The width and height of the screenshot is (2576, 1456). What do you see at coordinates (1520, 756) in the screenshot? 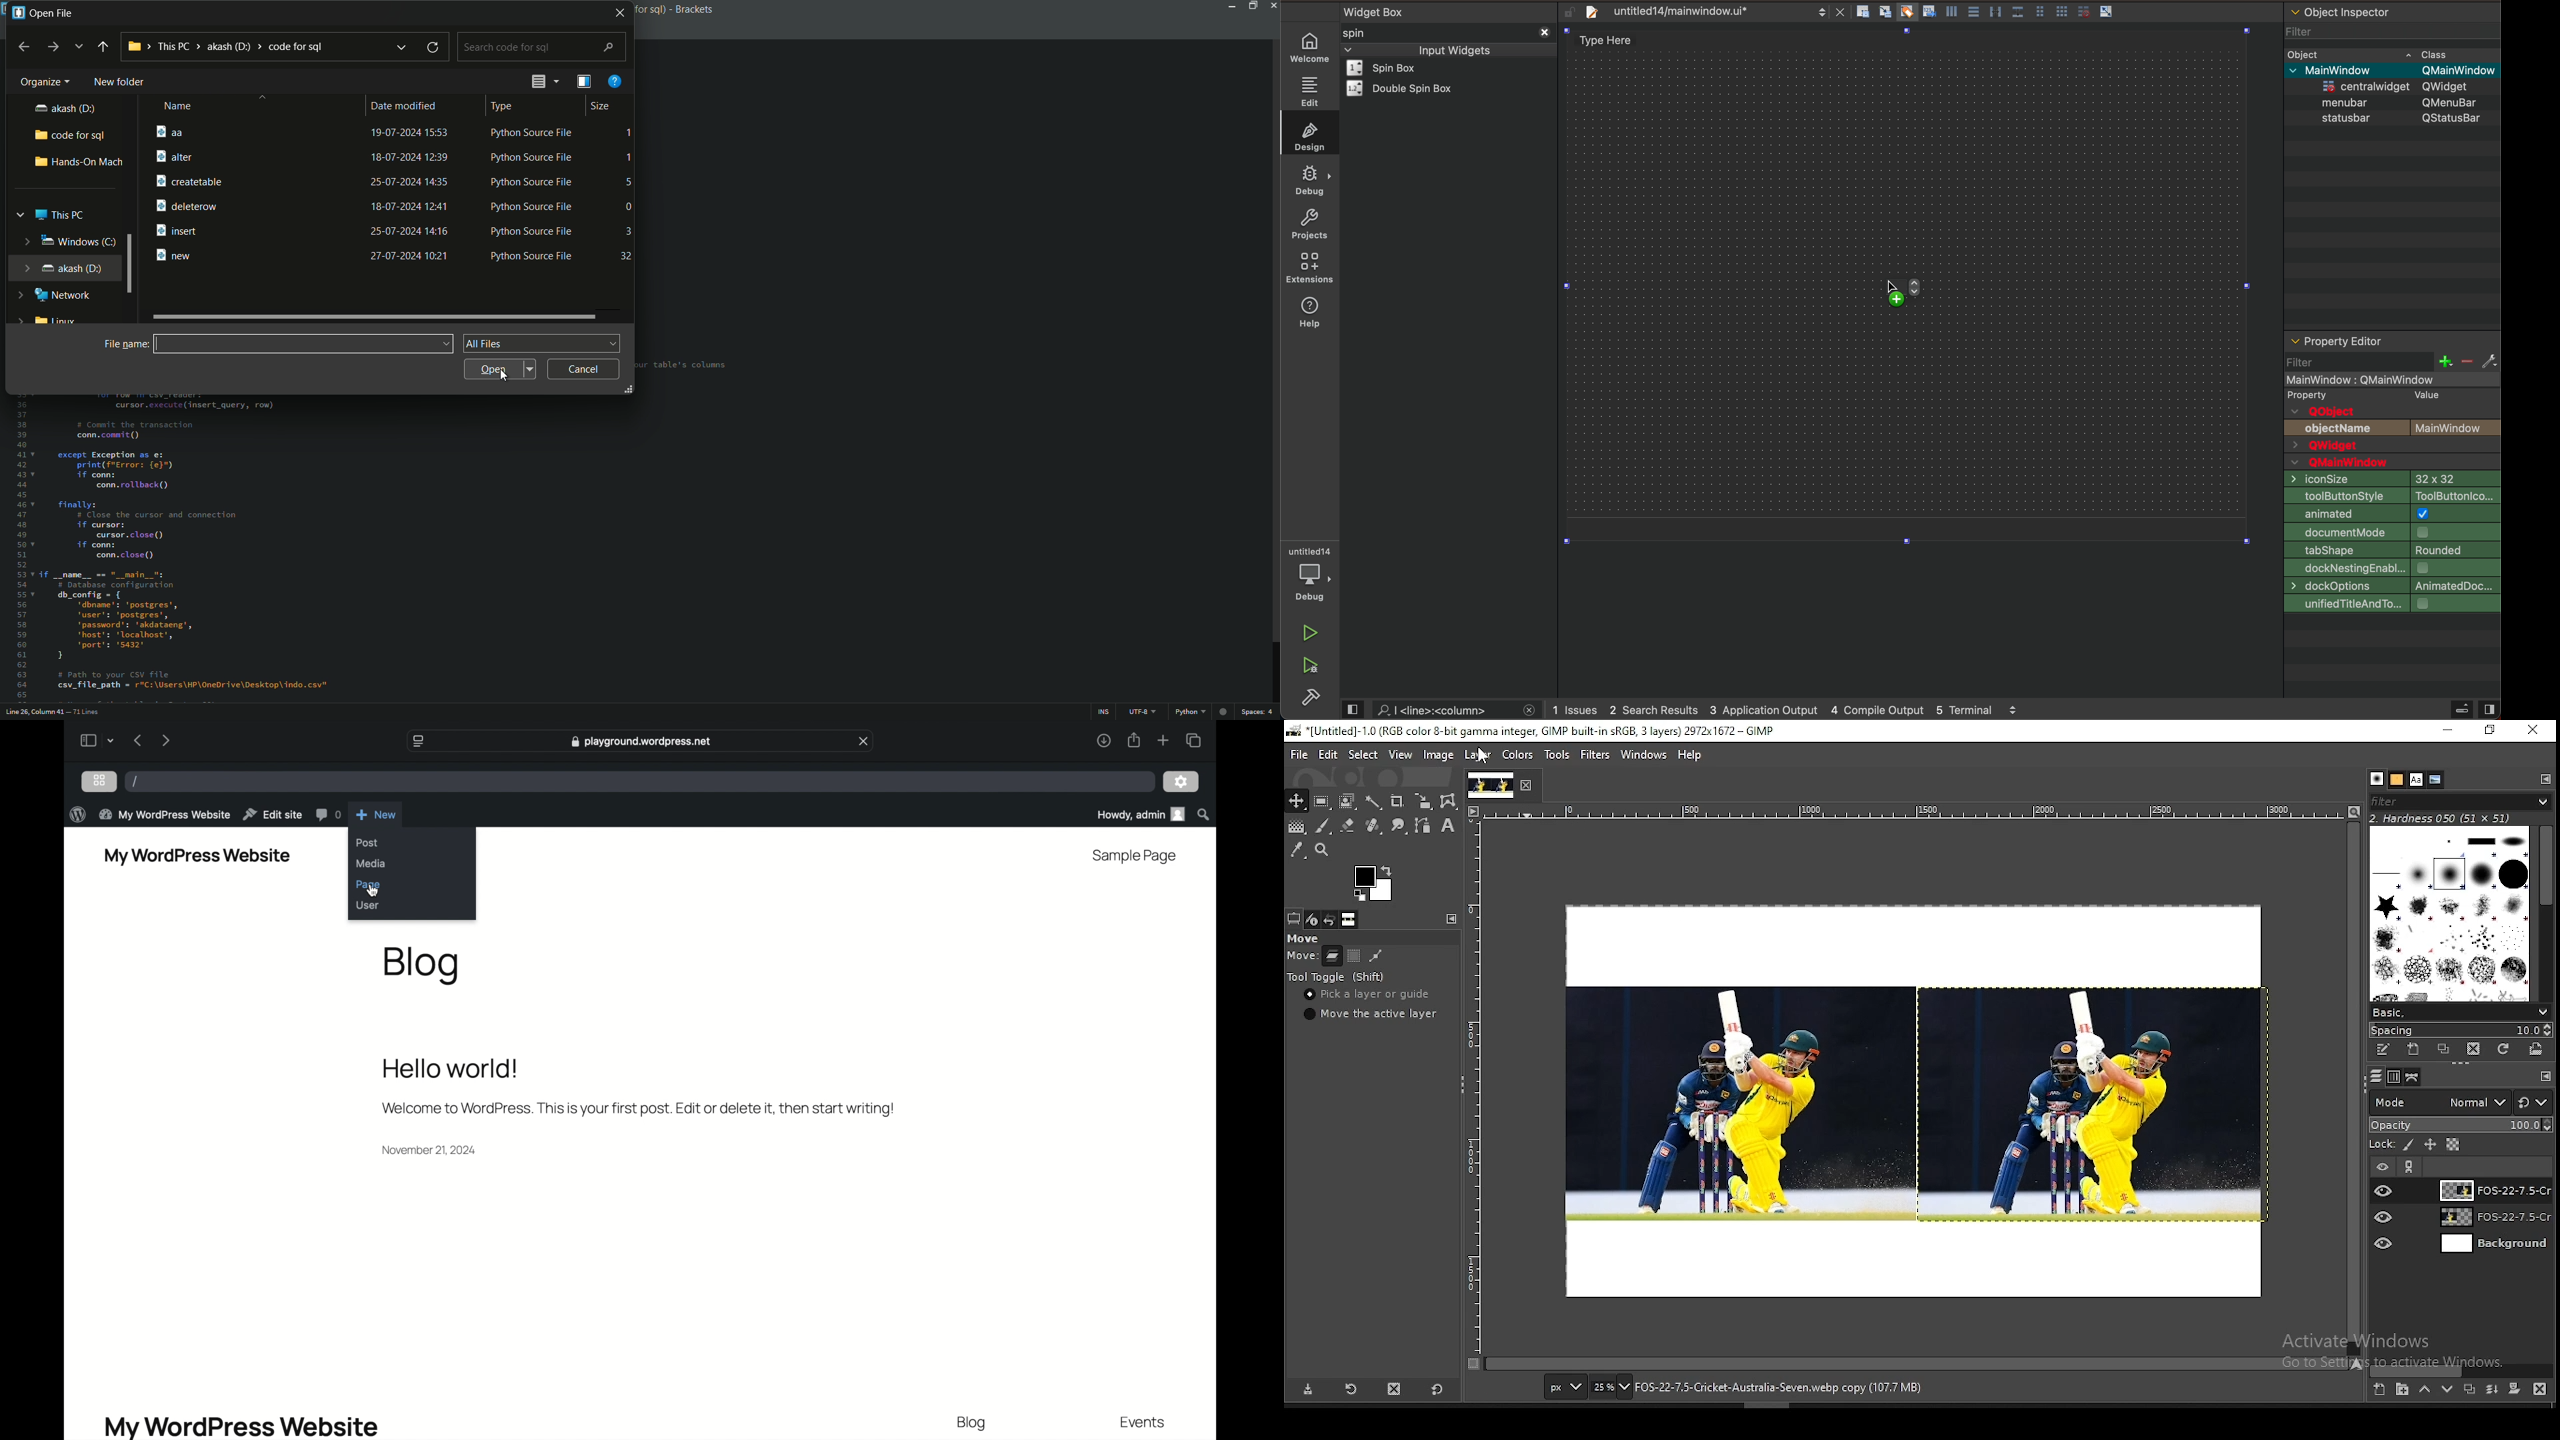
I see `colors` at bounding box center [1520, 756].